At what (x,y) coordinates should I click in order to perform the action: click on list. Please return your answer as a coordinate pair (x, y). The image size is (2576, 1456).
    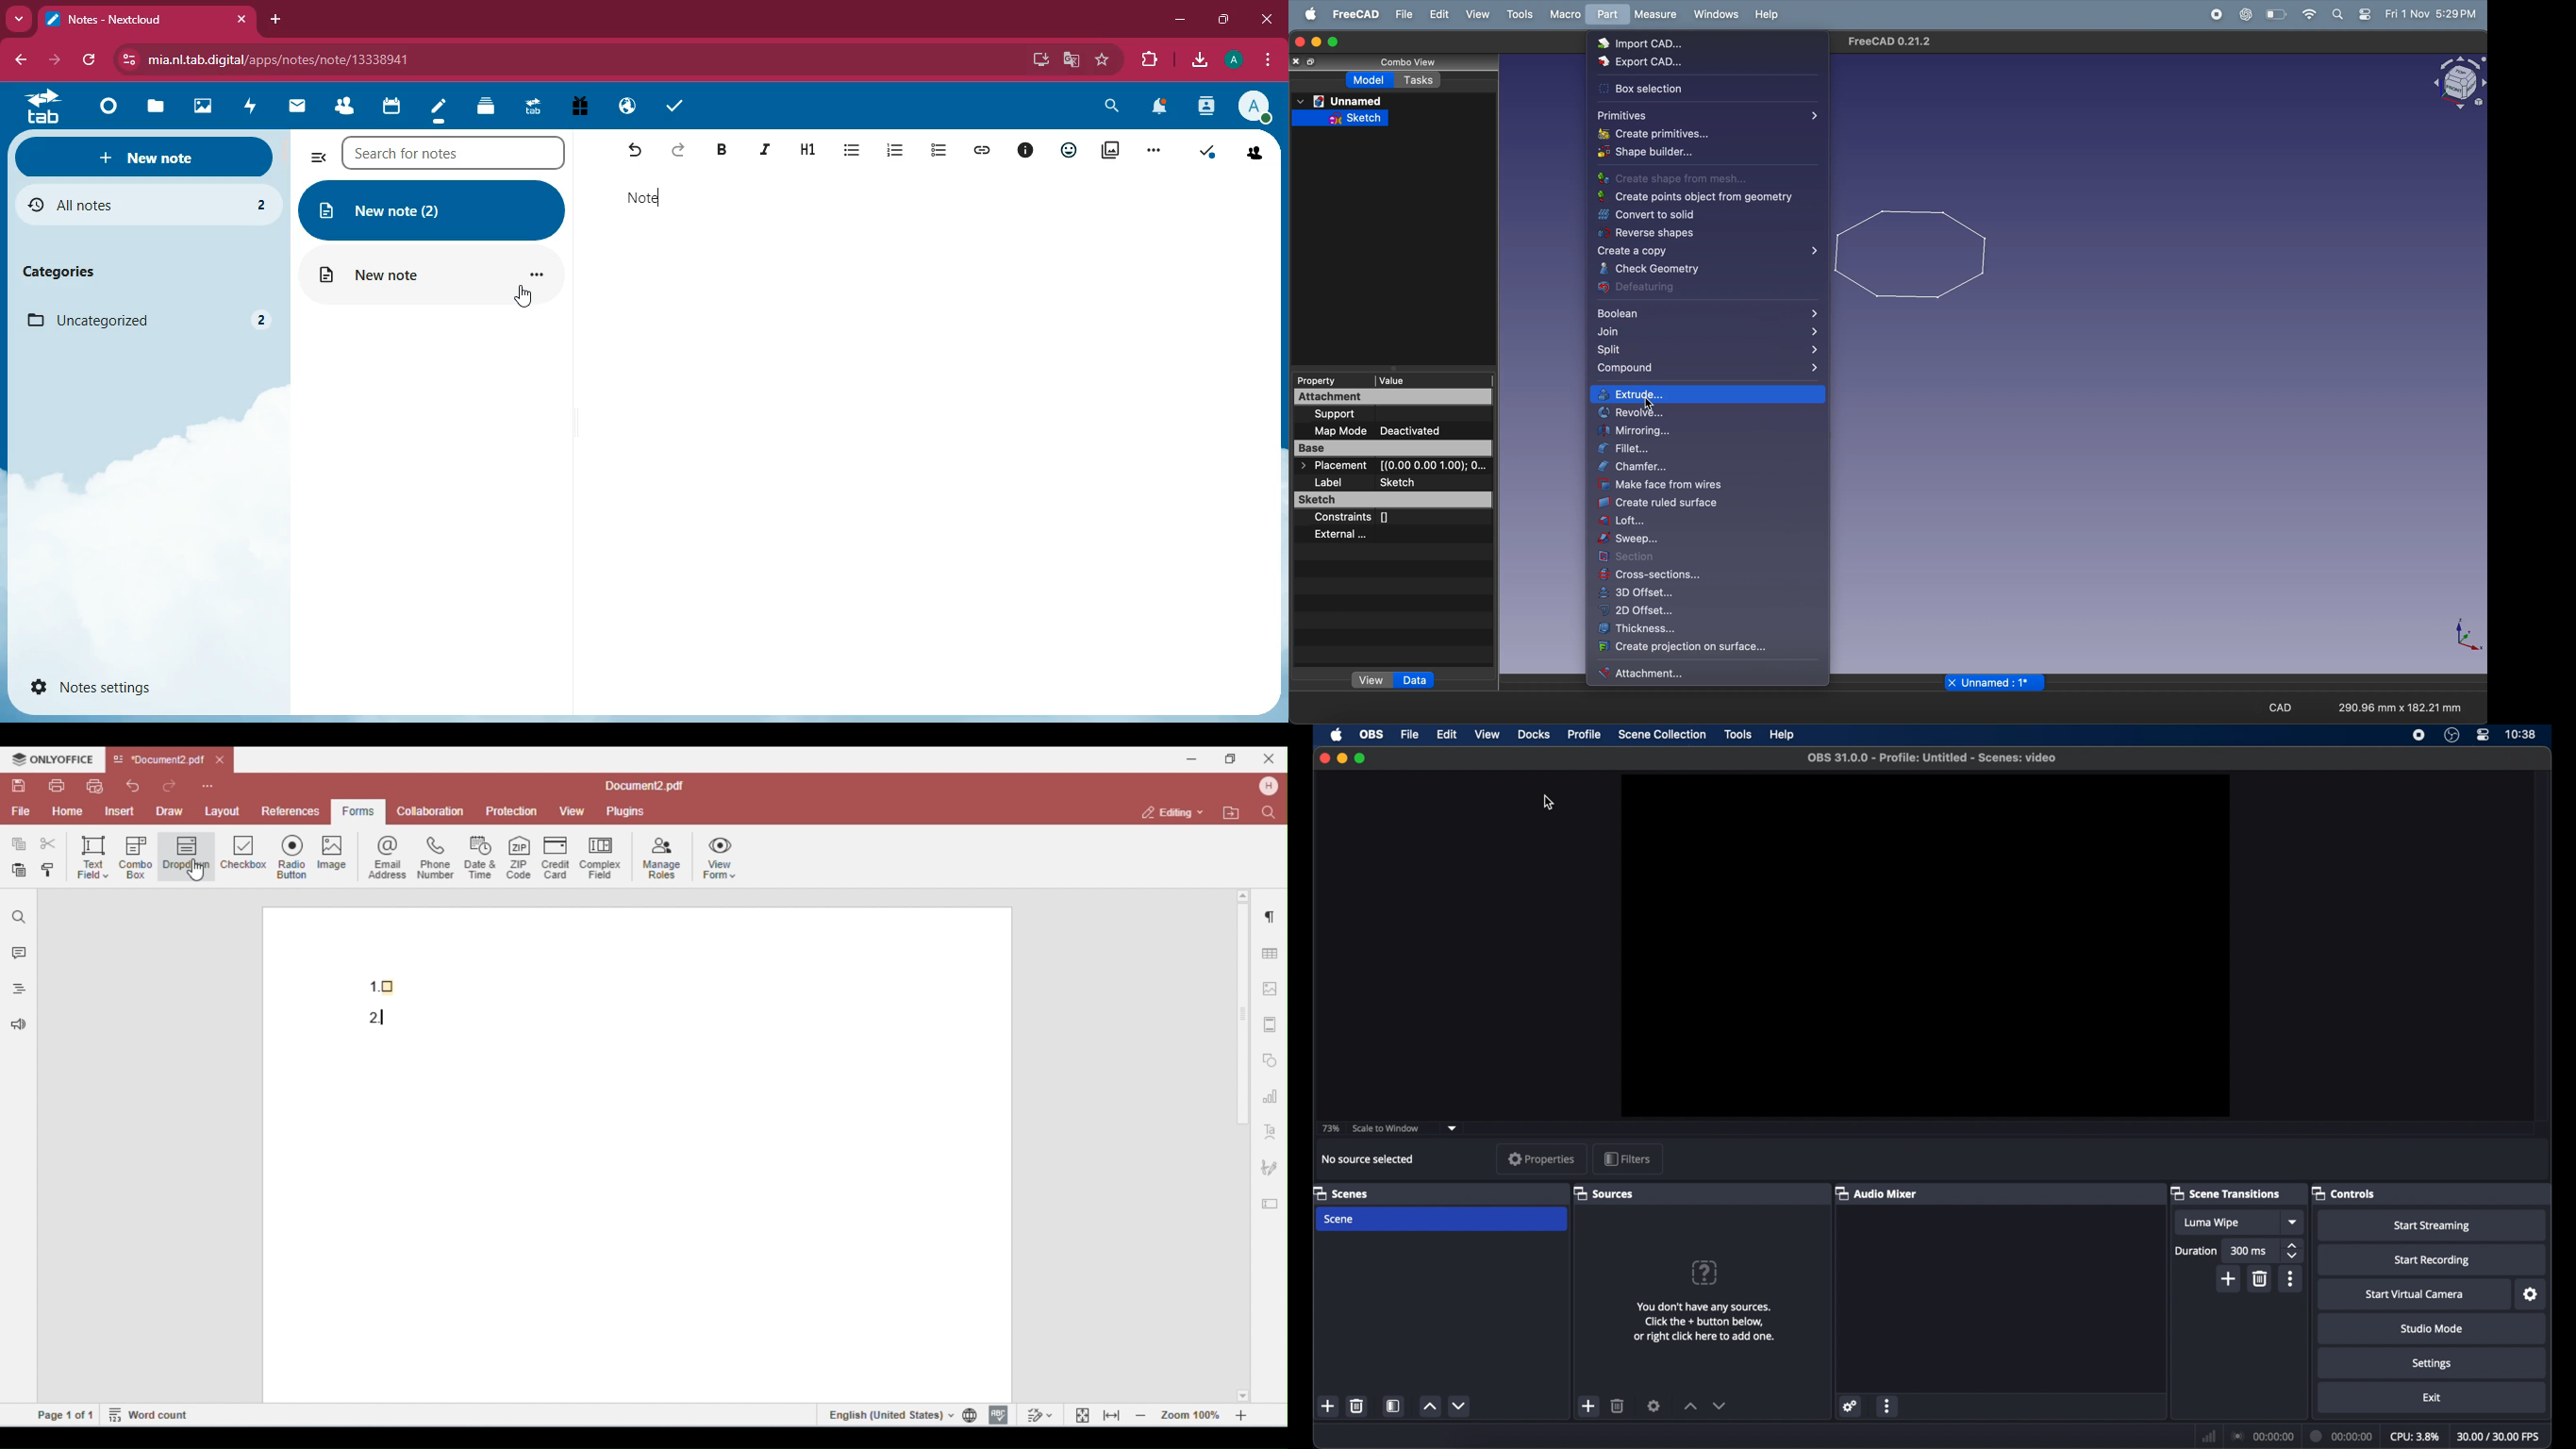
    Looking at the image, I should click on (898, 151).